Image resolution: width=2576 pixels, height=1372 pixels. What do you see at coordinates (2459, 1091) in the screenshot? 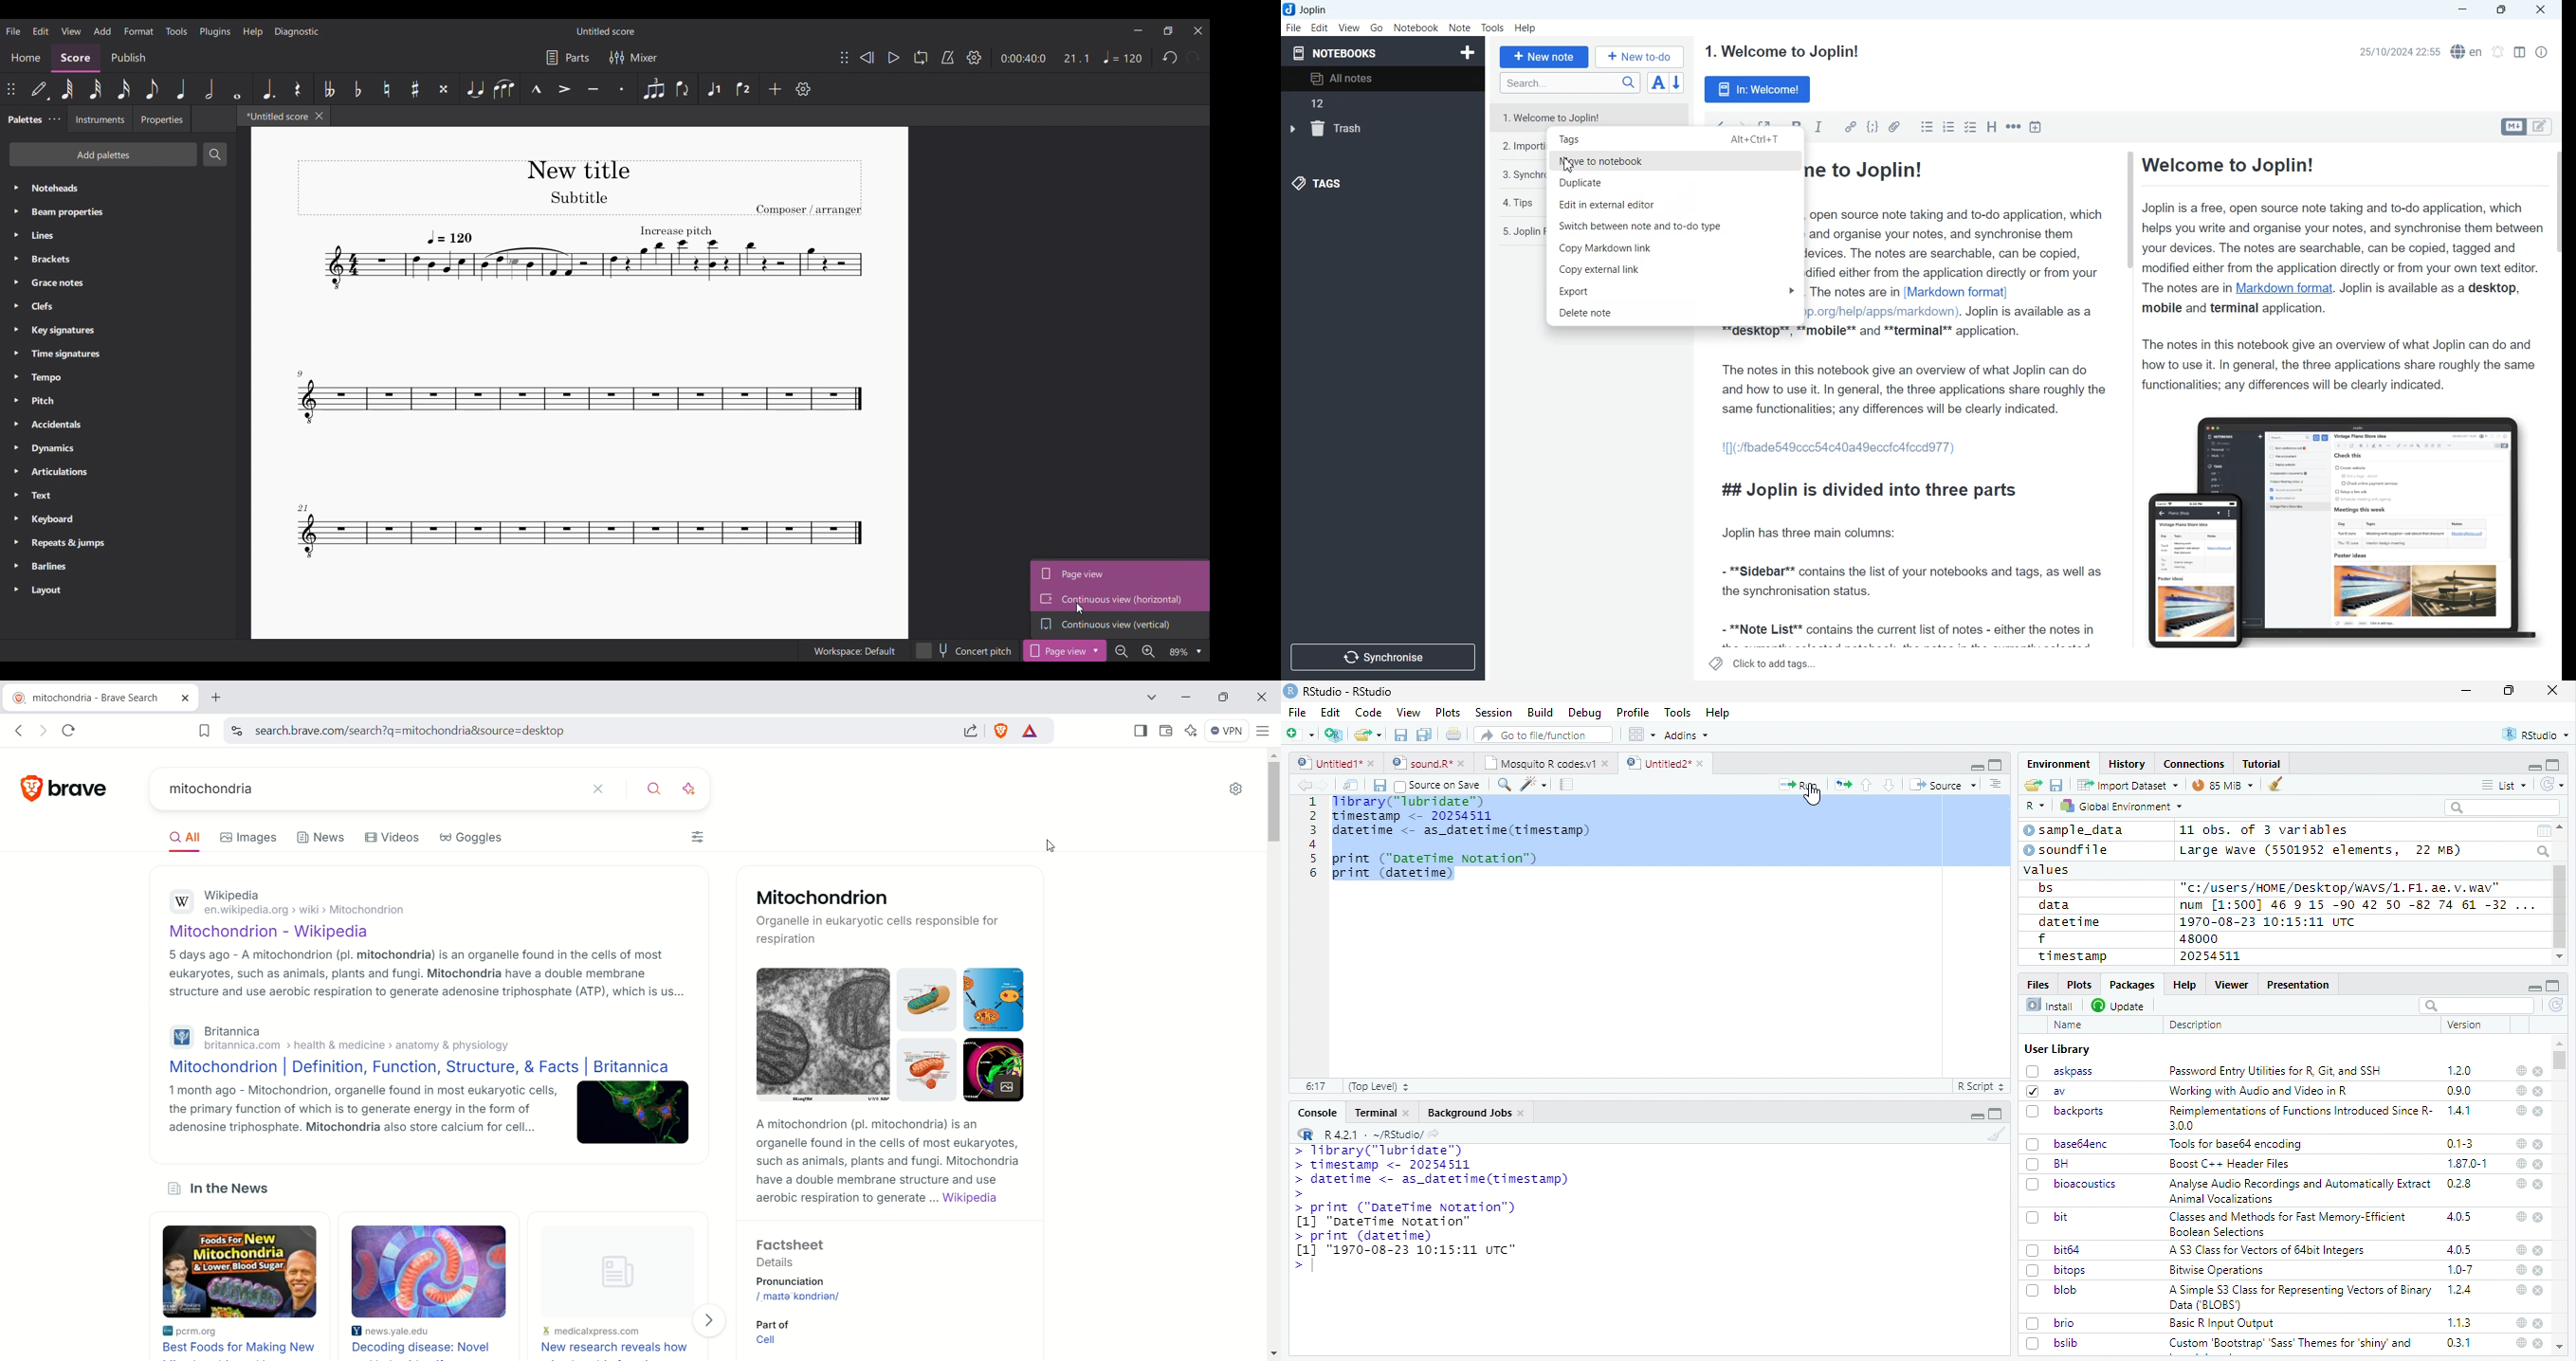
I see `0.9.0` at bounding box center [2459, 1091].